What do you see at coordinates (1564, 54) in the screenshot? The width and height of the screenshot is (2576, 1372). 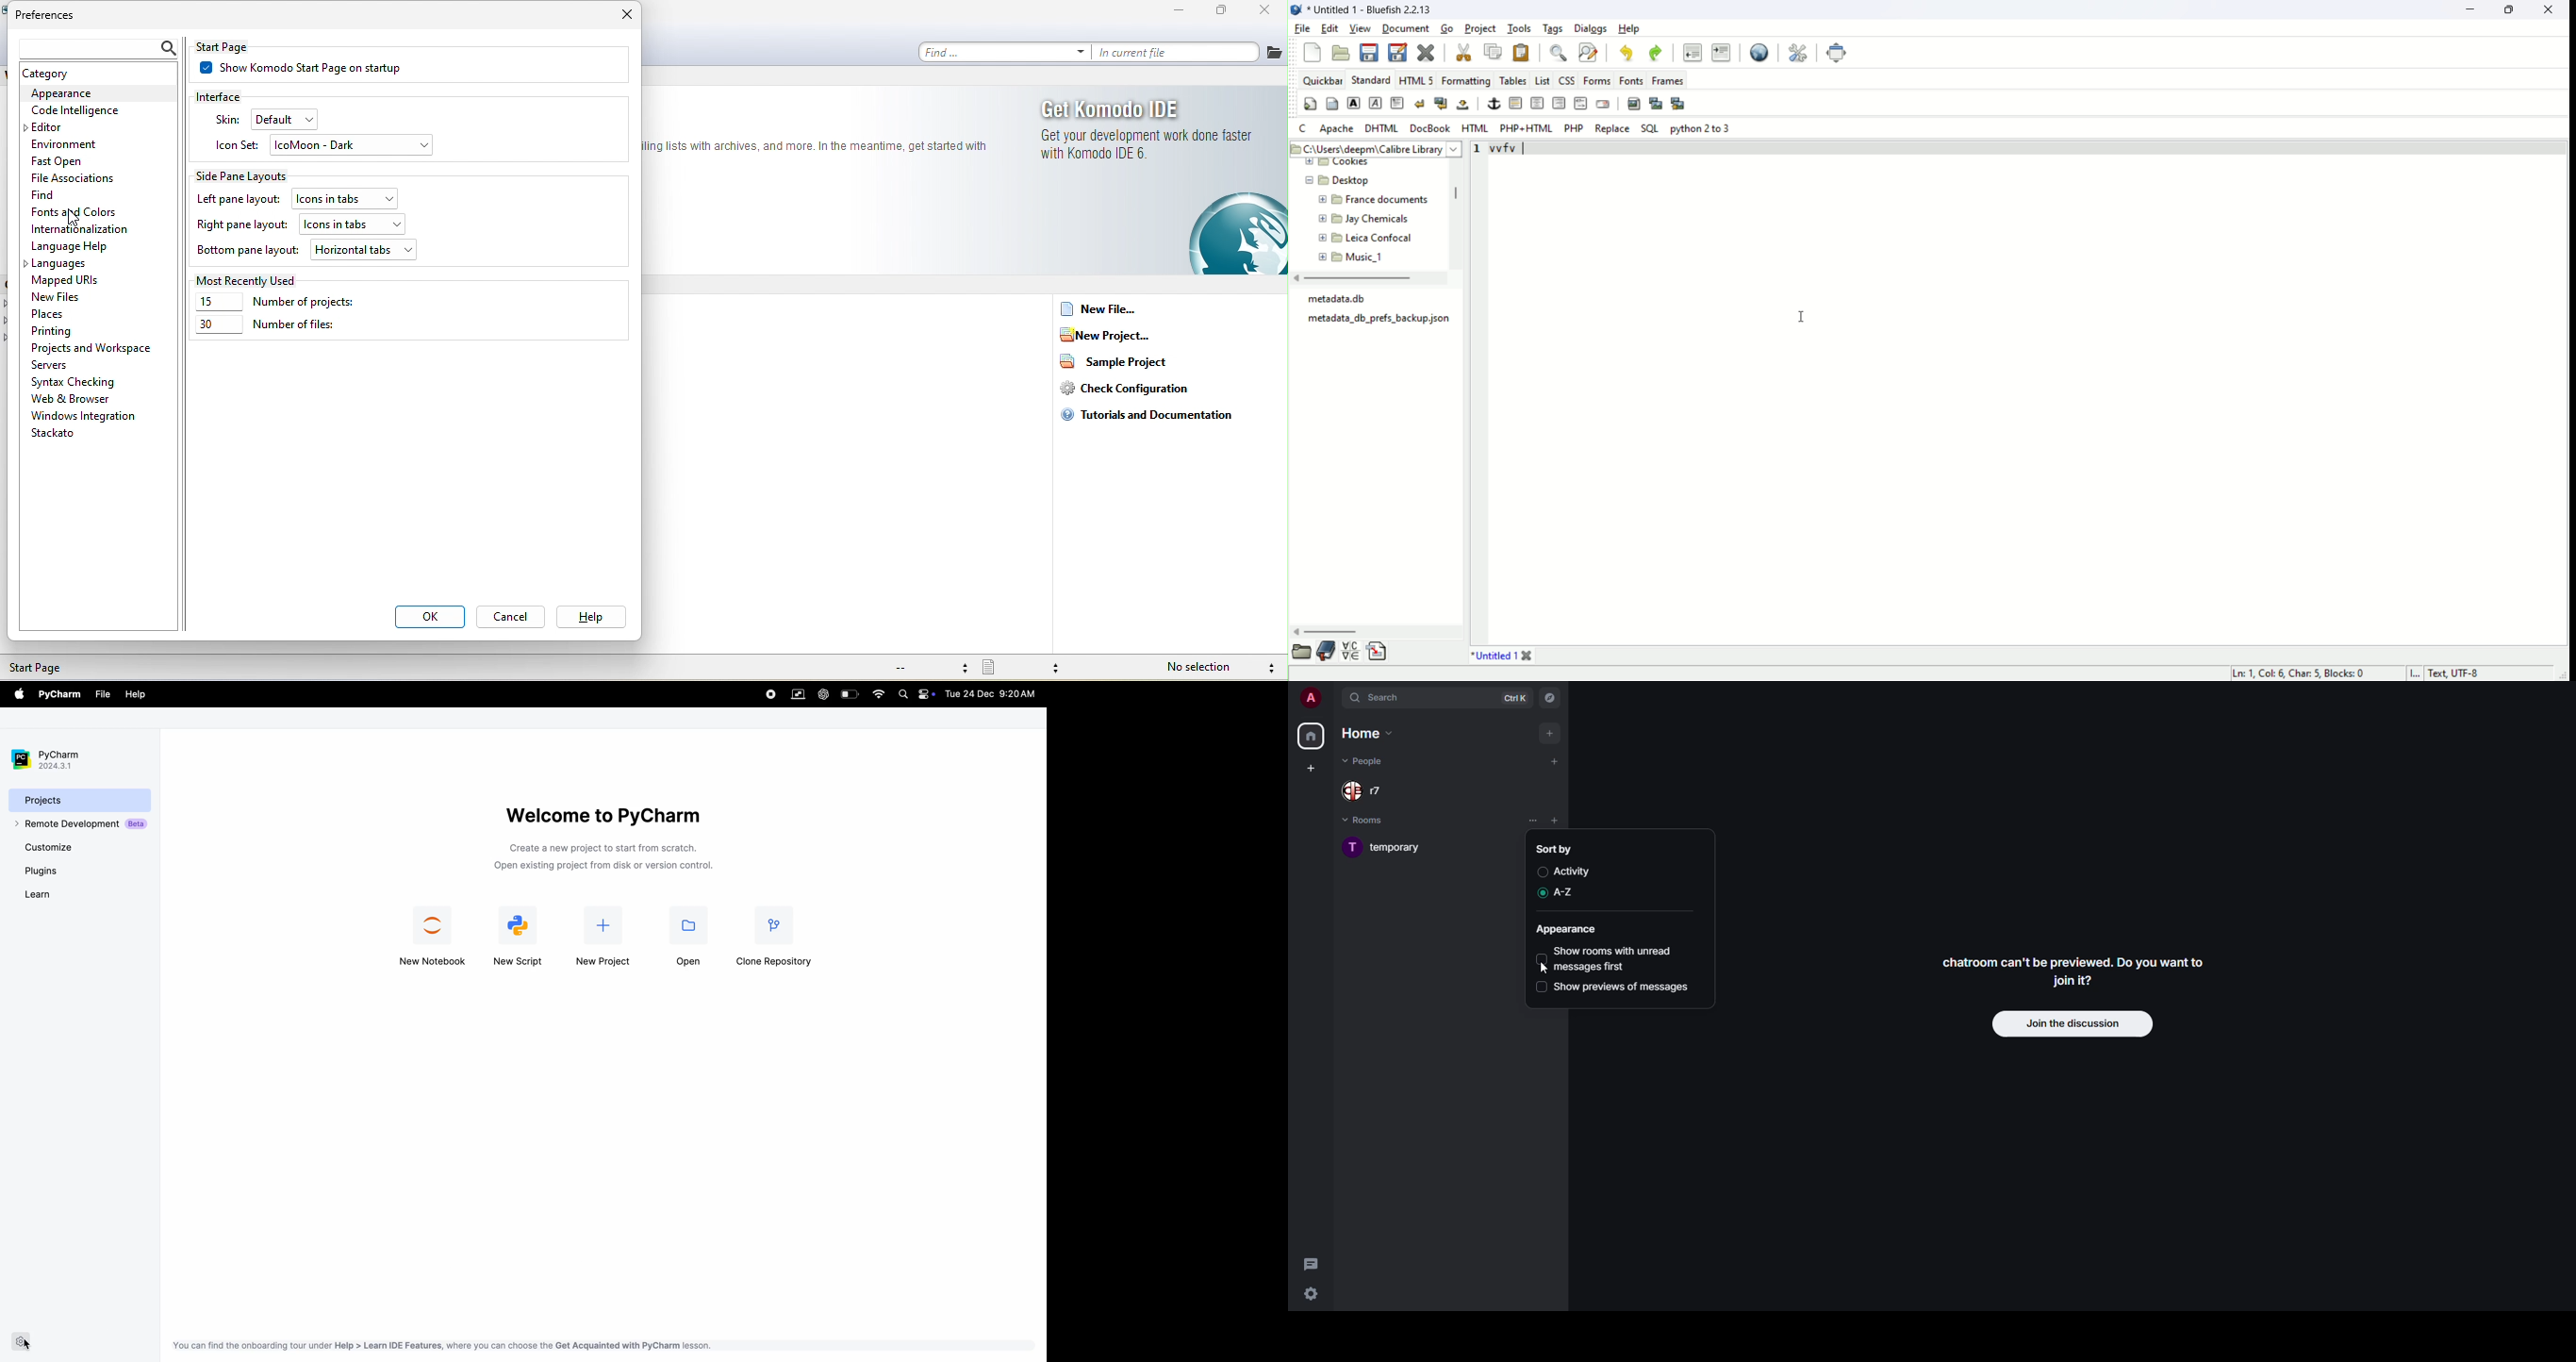 I see `find` at bounding box center [1564, 54].